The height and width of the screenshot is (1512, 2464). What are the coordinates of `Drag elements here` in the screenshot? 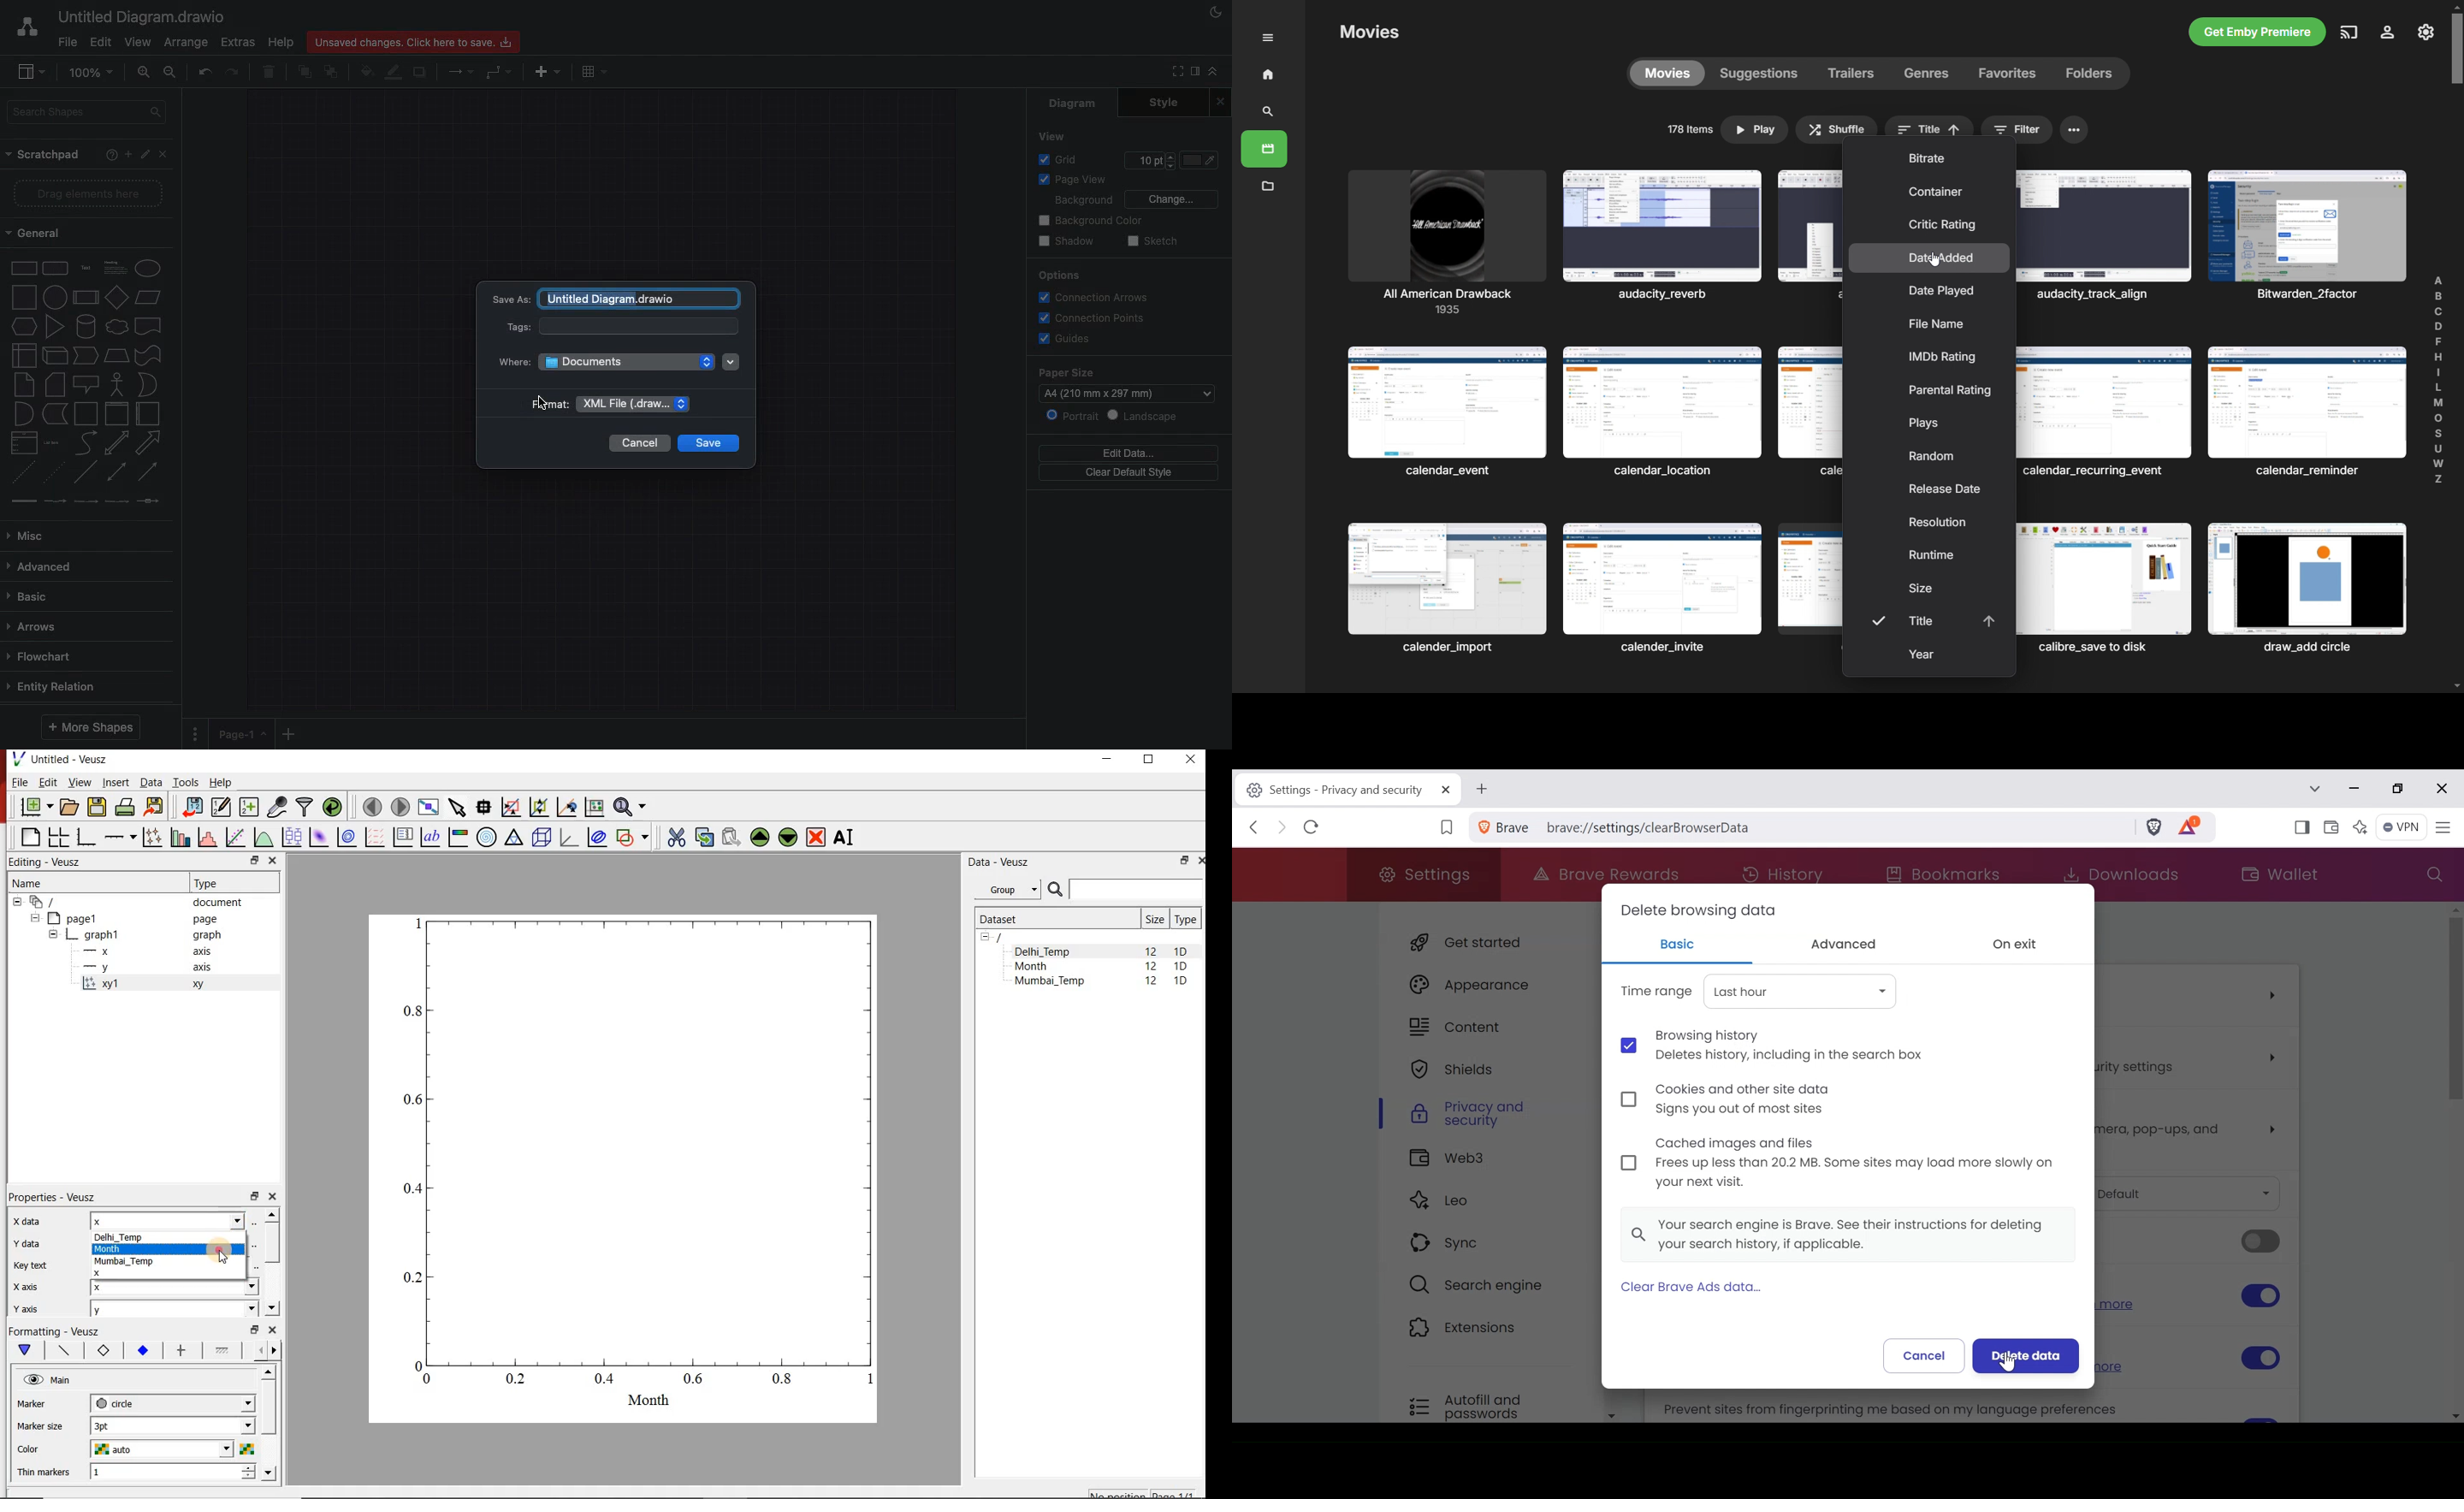 It's located at (84, 195).